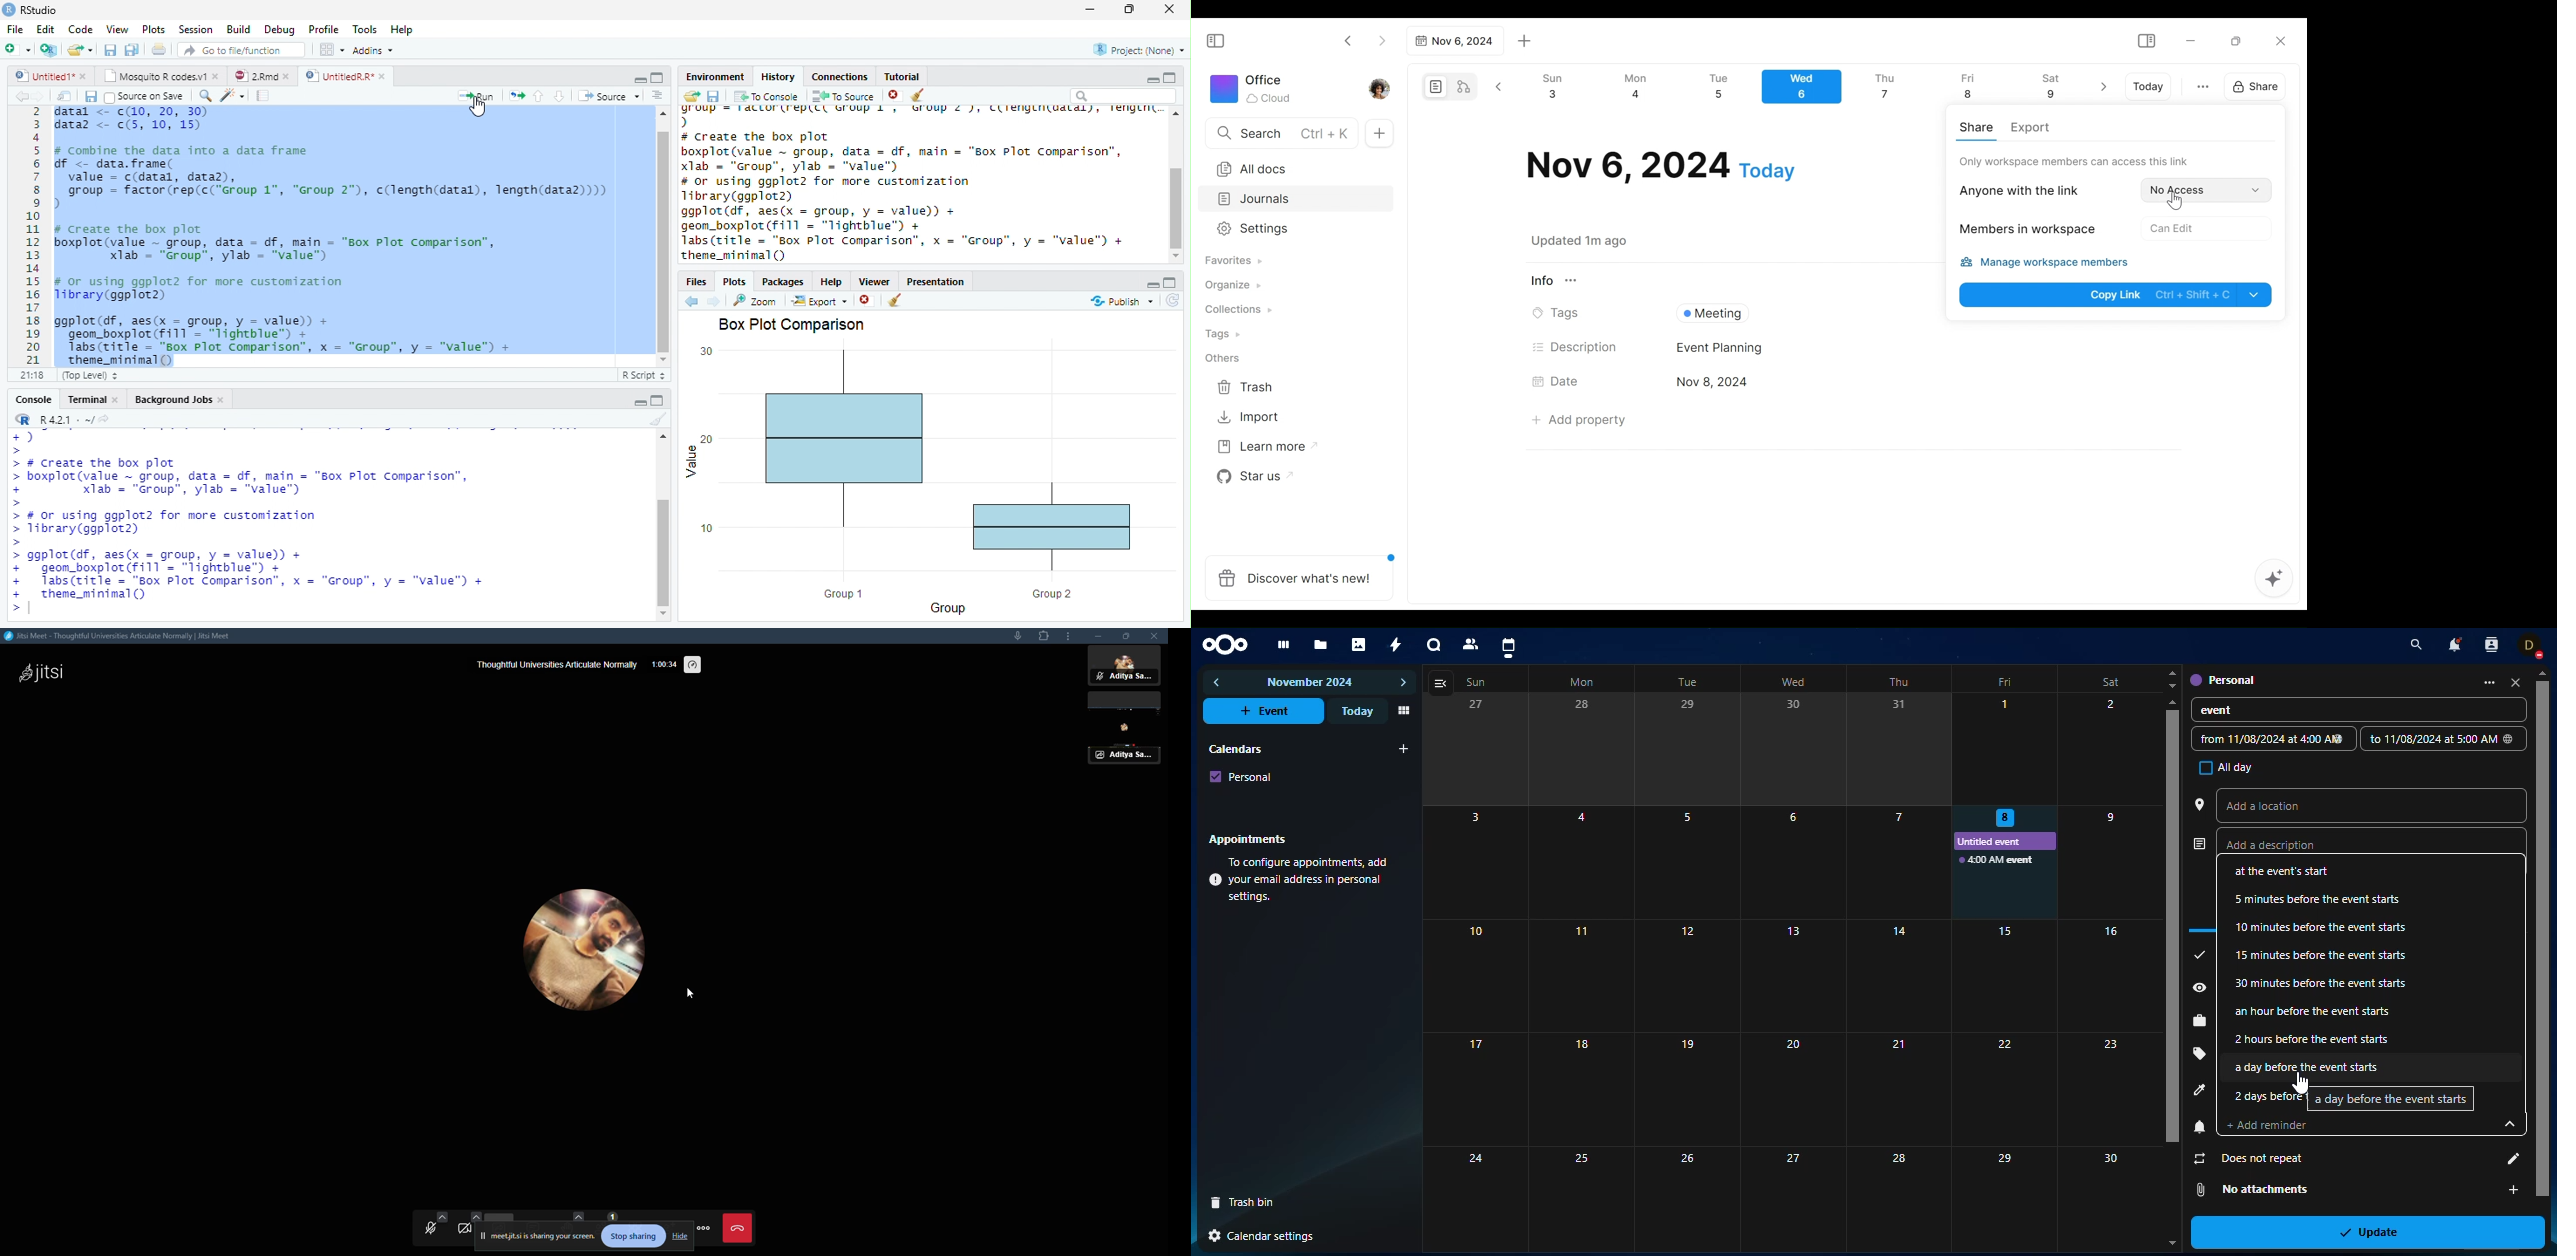 The height and width of the screenshot is (1260, 2576). I want to click on close, so click(222, 399).